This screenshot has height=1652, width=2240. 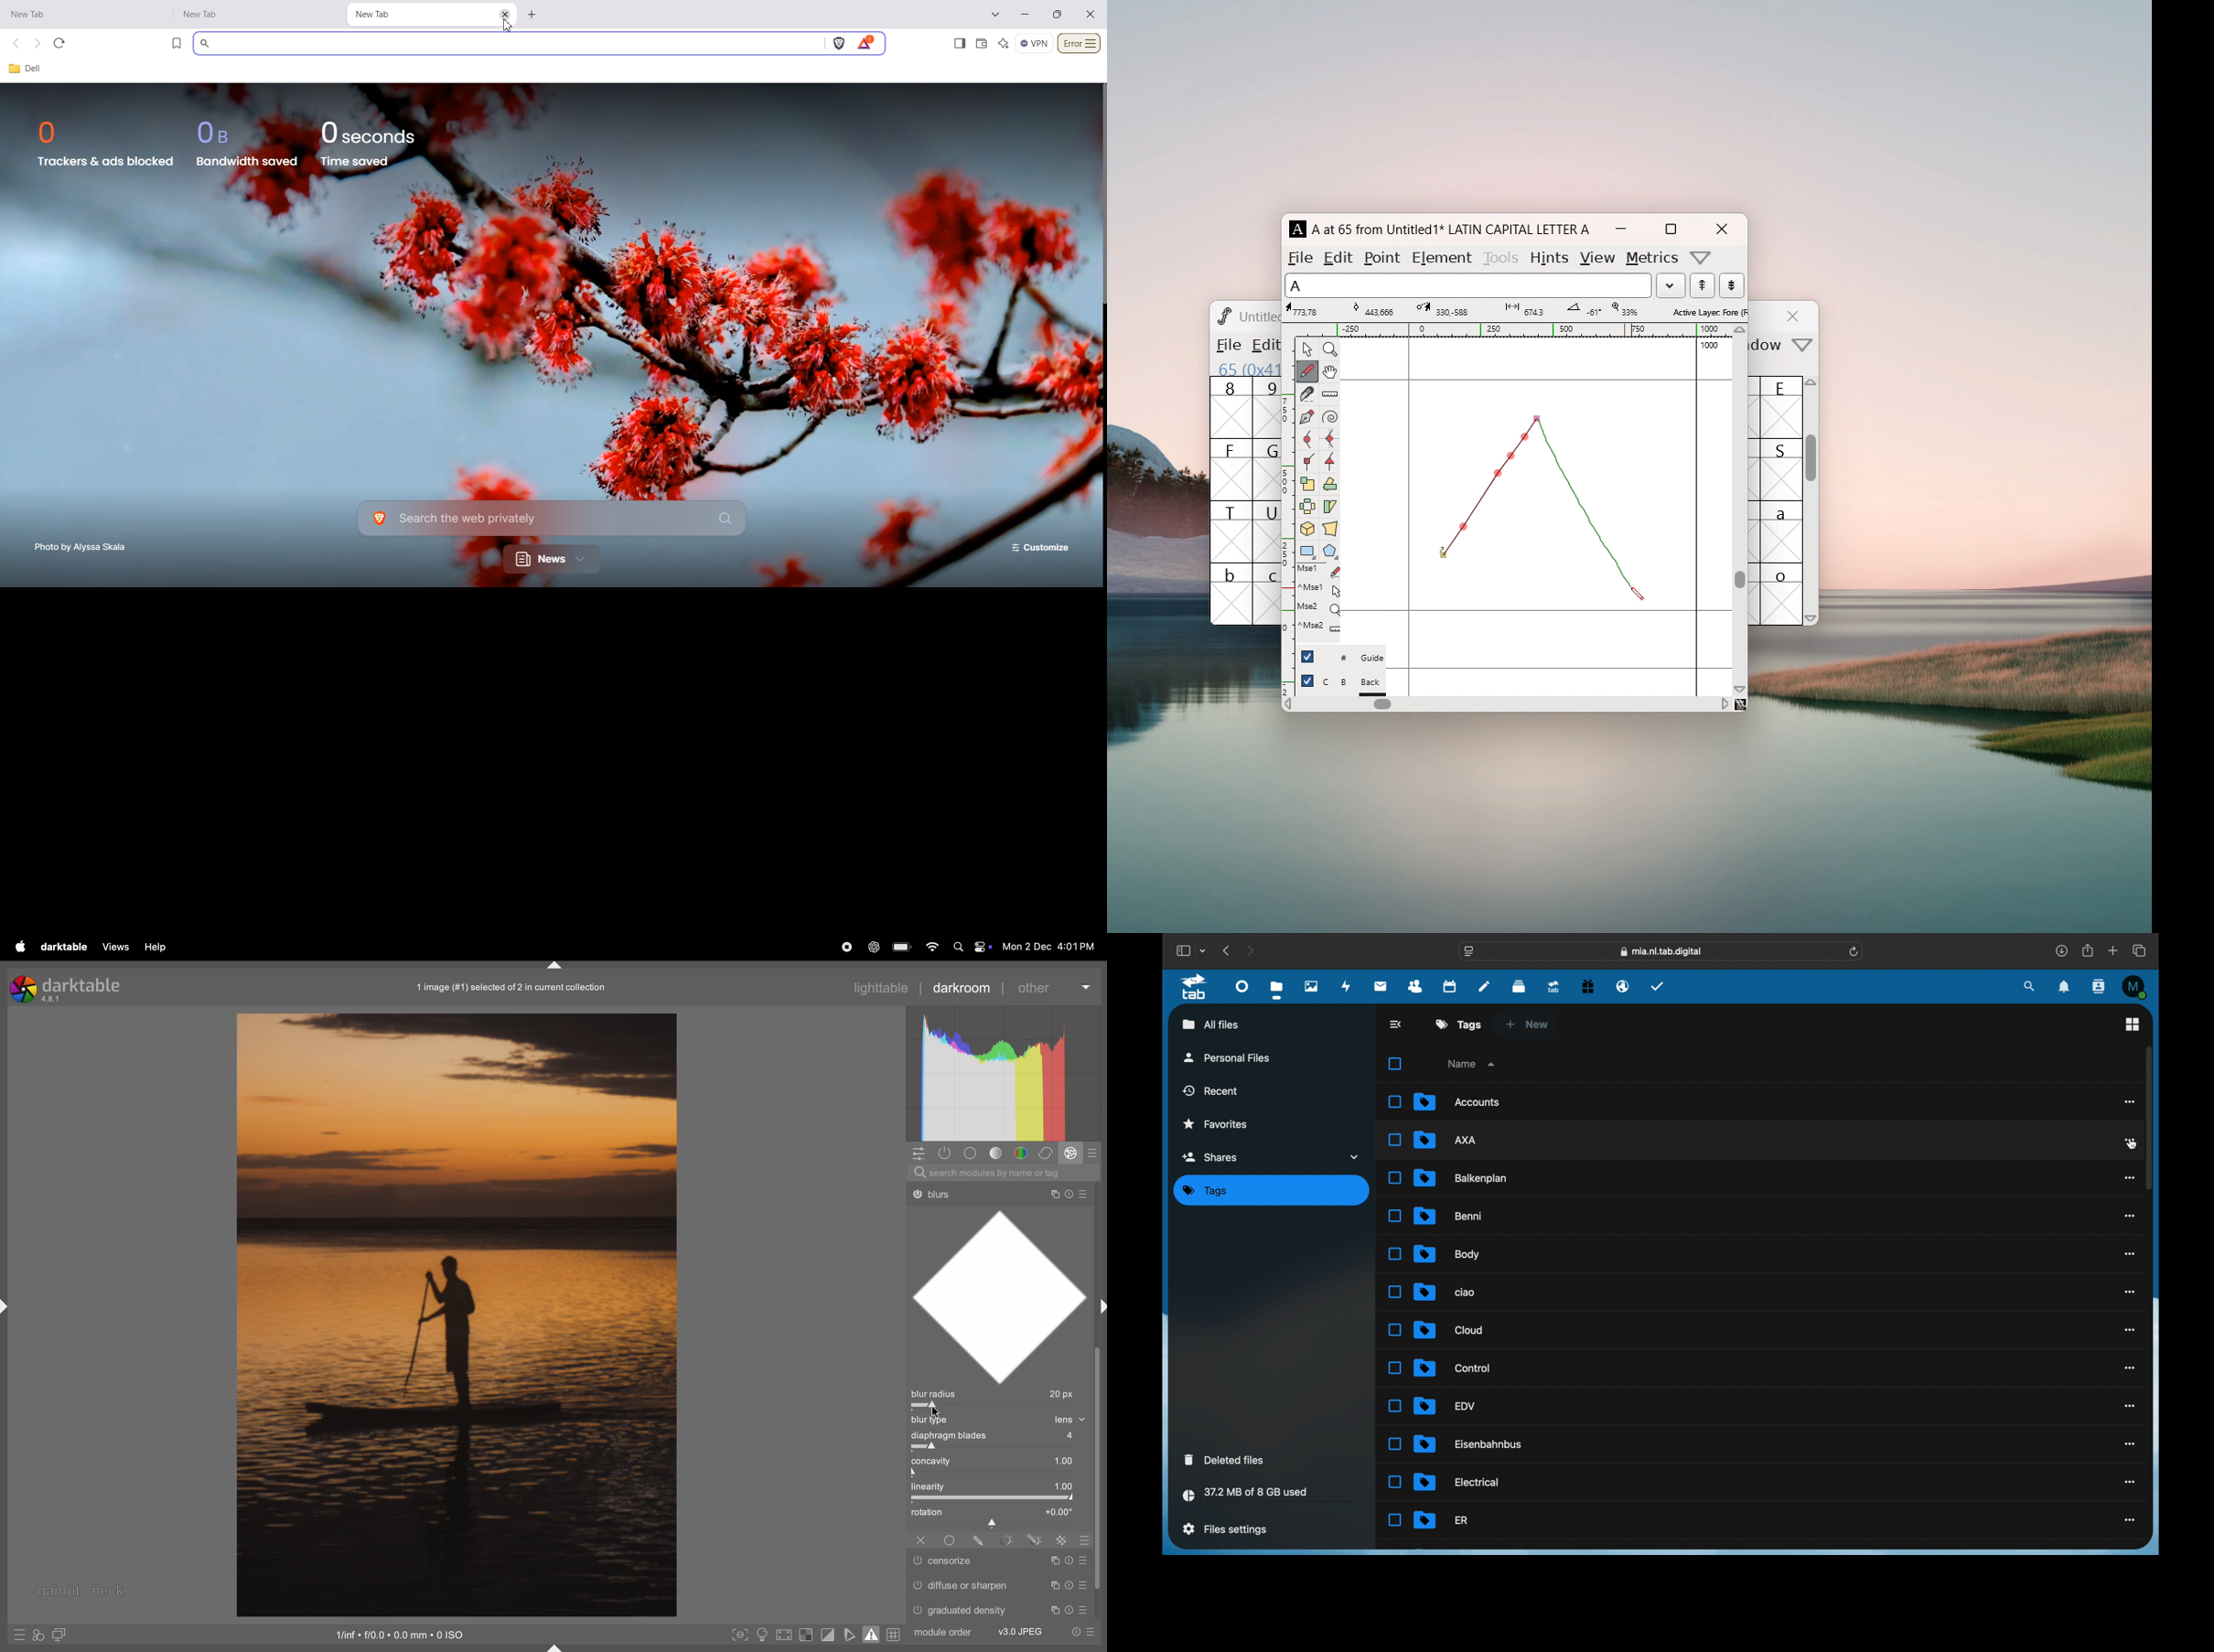 What do you see at coordinates (61, 1636) in the screenshot?
I see `display seconf image` at bounding box center [61, 1636].